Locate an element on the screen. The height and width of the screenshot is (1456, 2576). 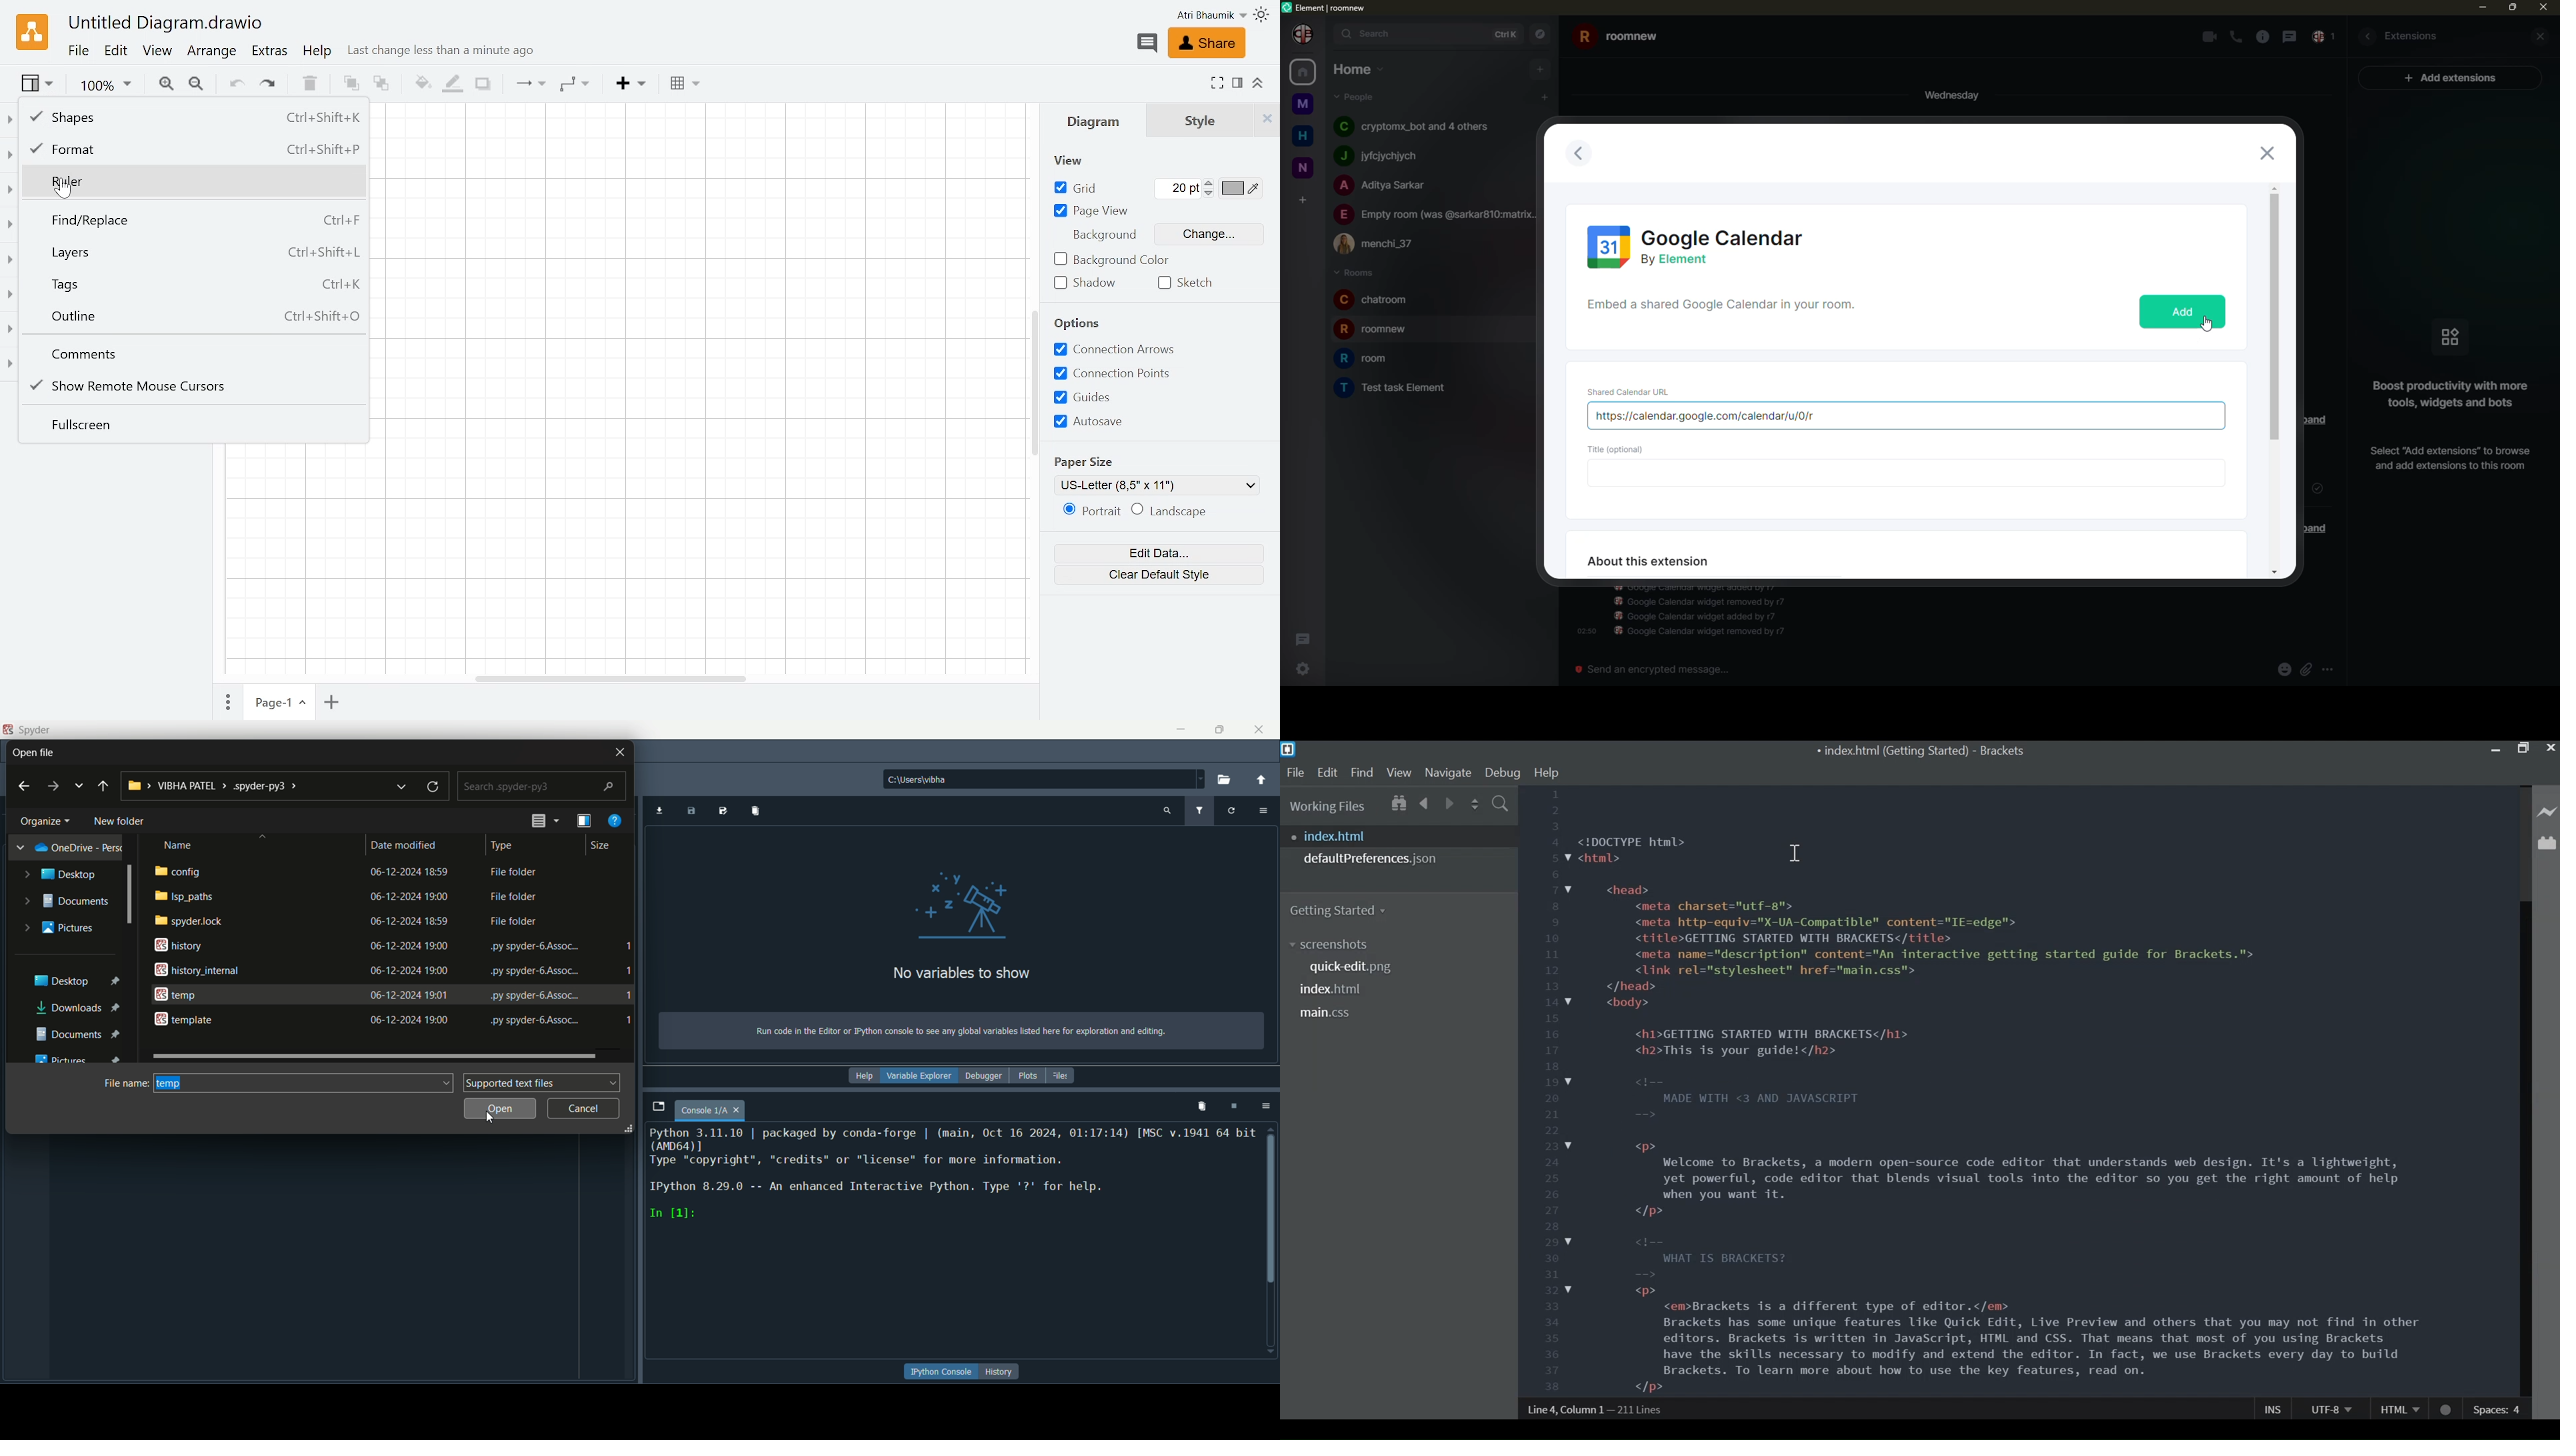
explore is located at coordinates (79, 785).